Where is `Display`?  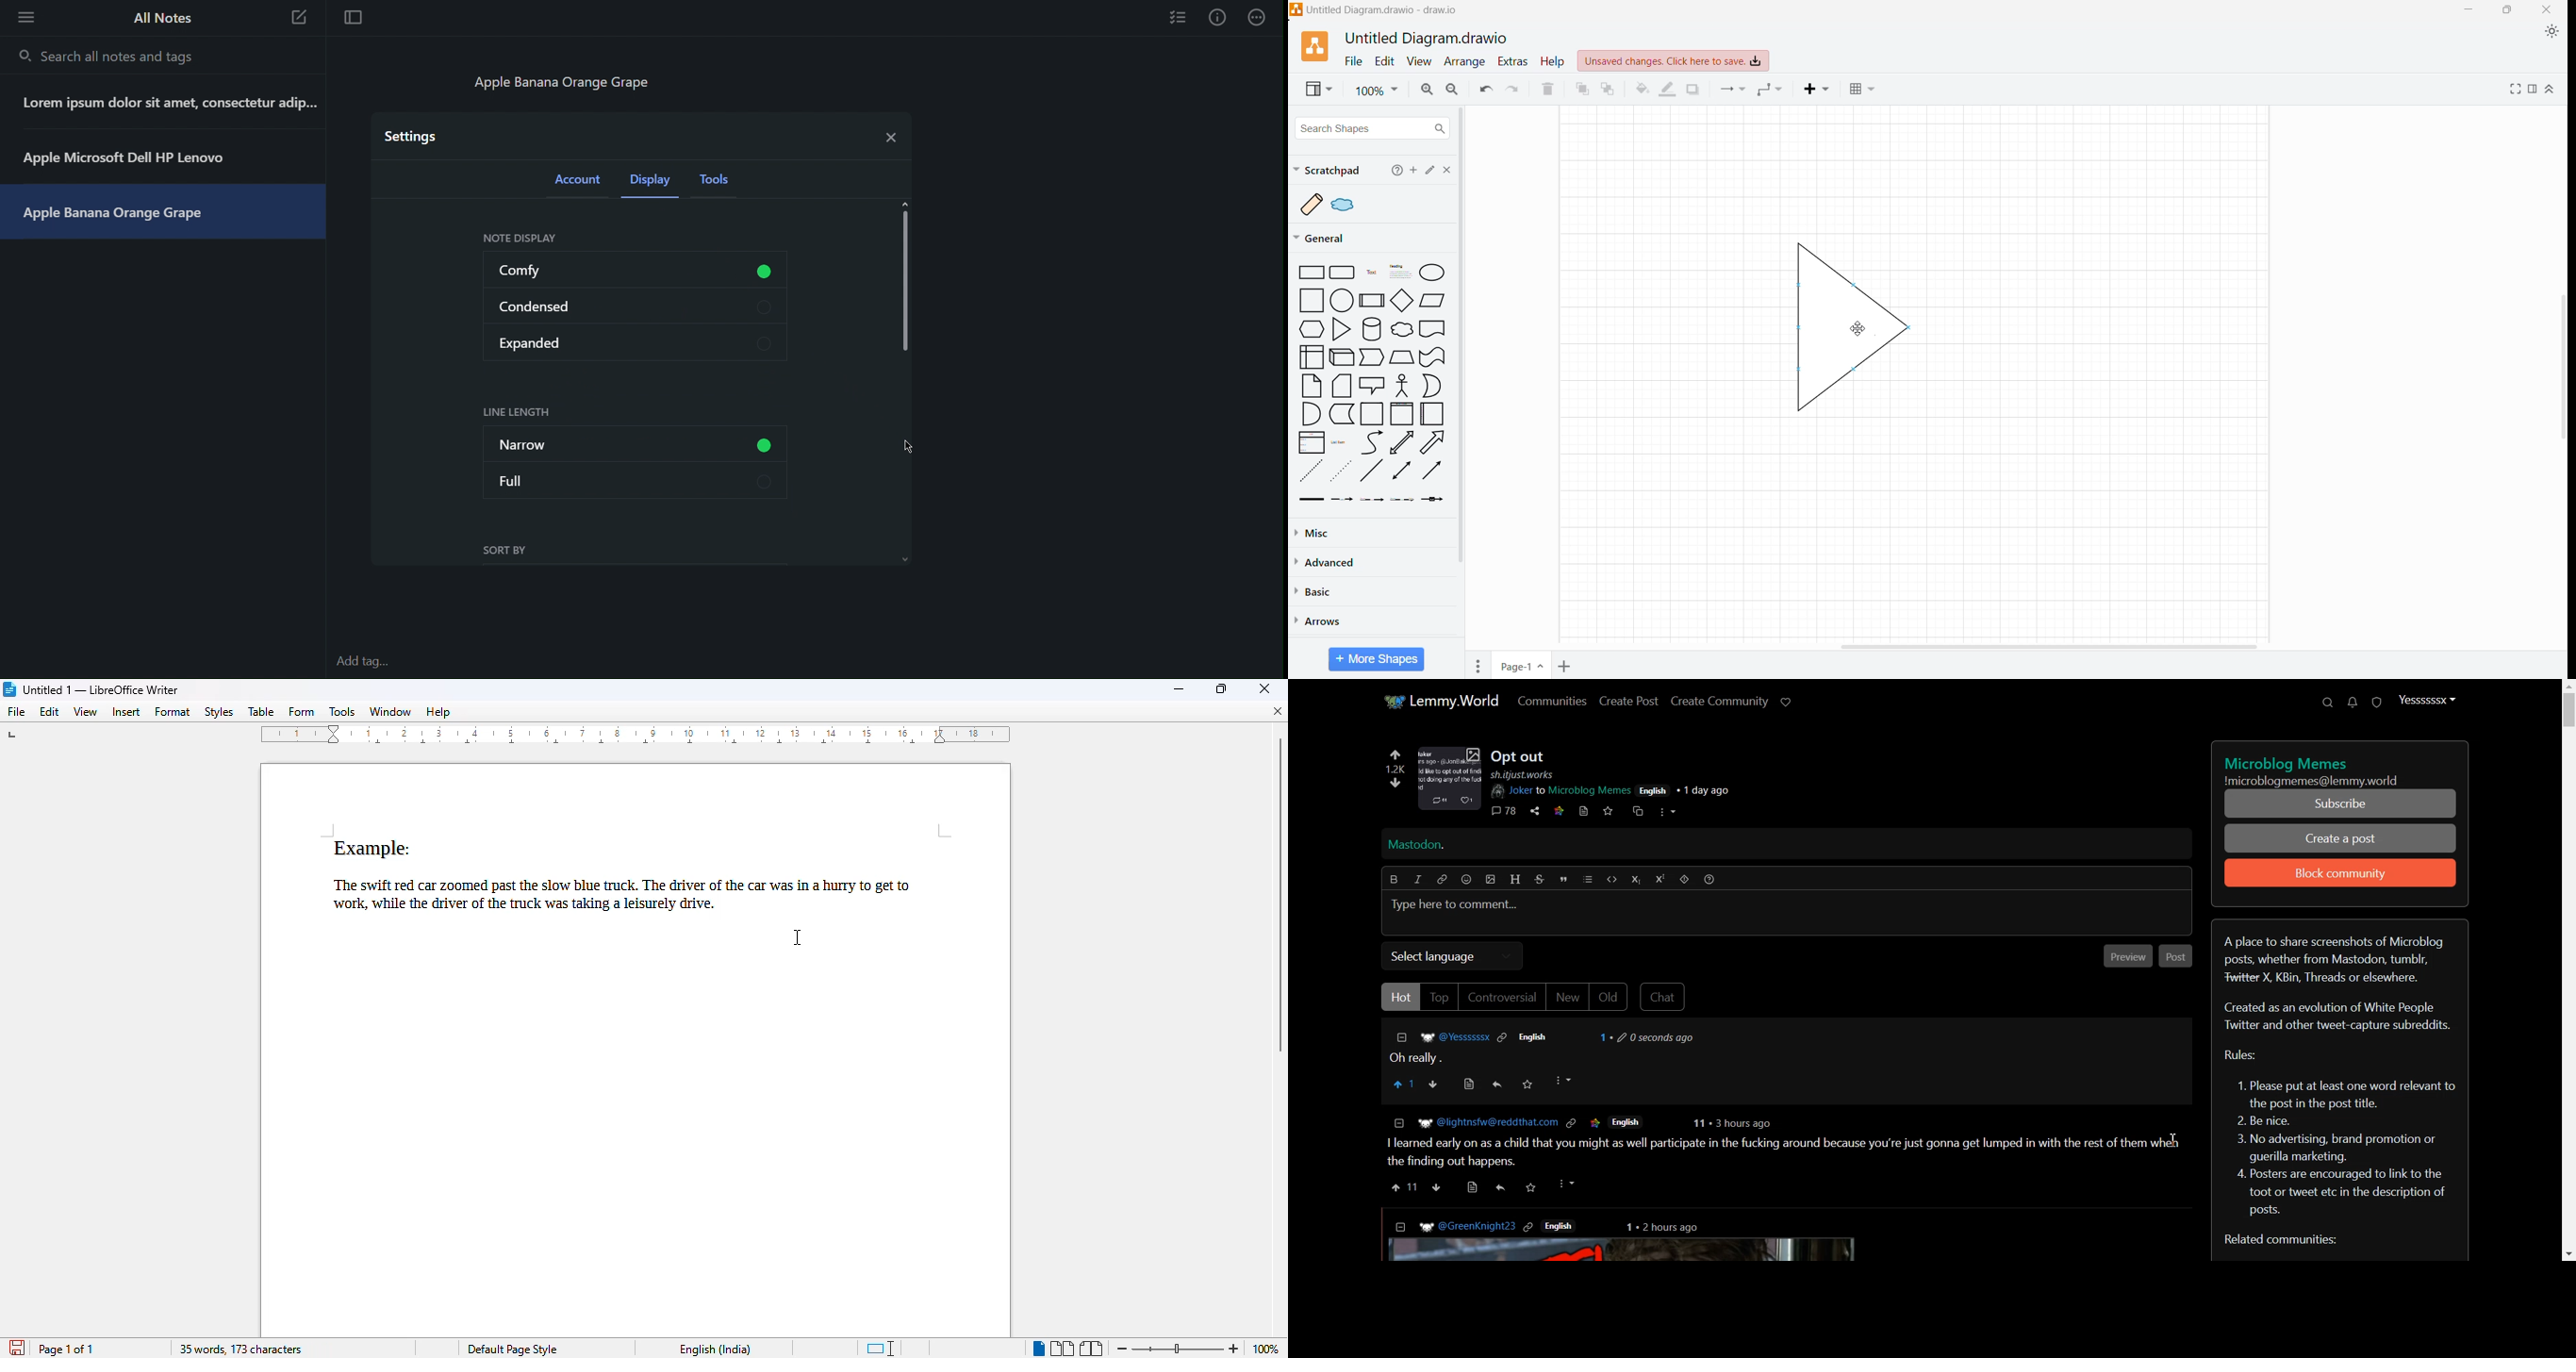
Display is located at coordinates (653, 183).